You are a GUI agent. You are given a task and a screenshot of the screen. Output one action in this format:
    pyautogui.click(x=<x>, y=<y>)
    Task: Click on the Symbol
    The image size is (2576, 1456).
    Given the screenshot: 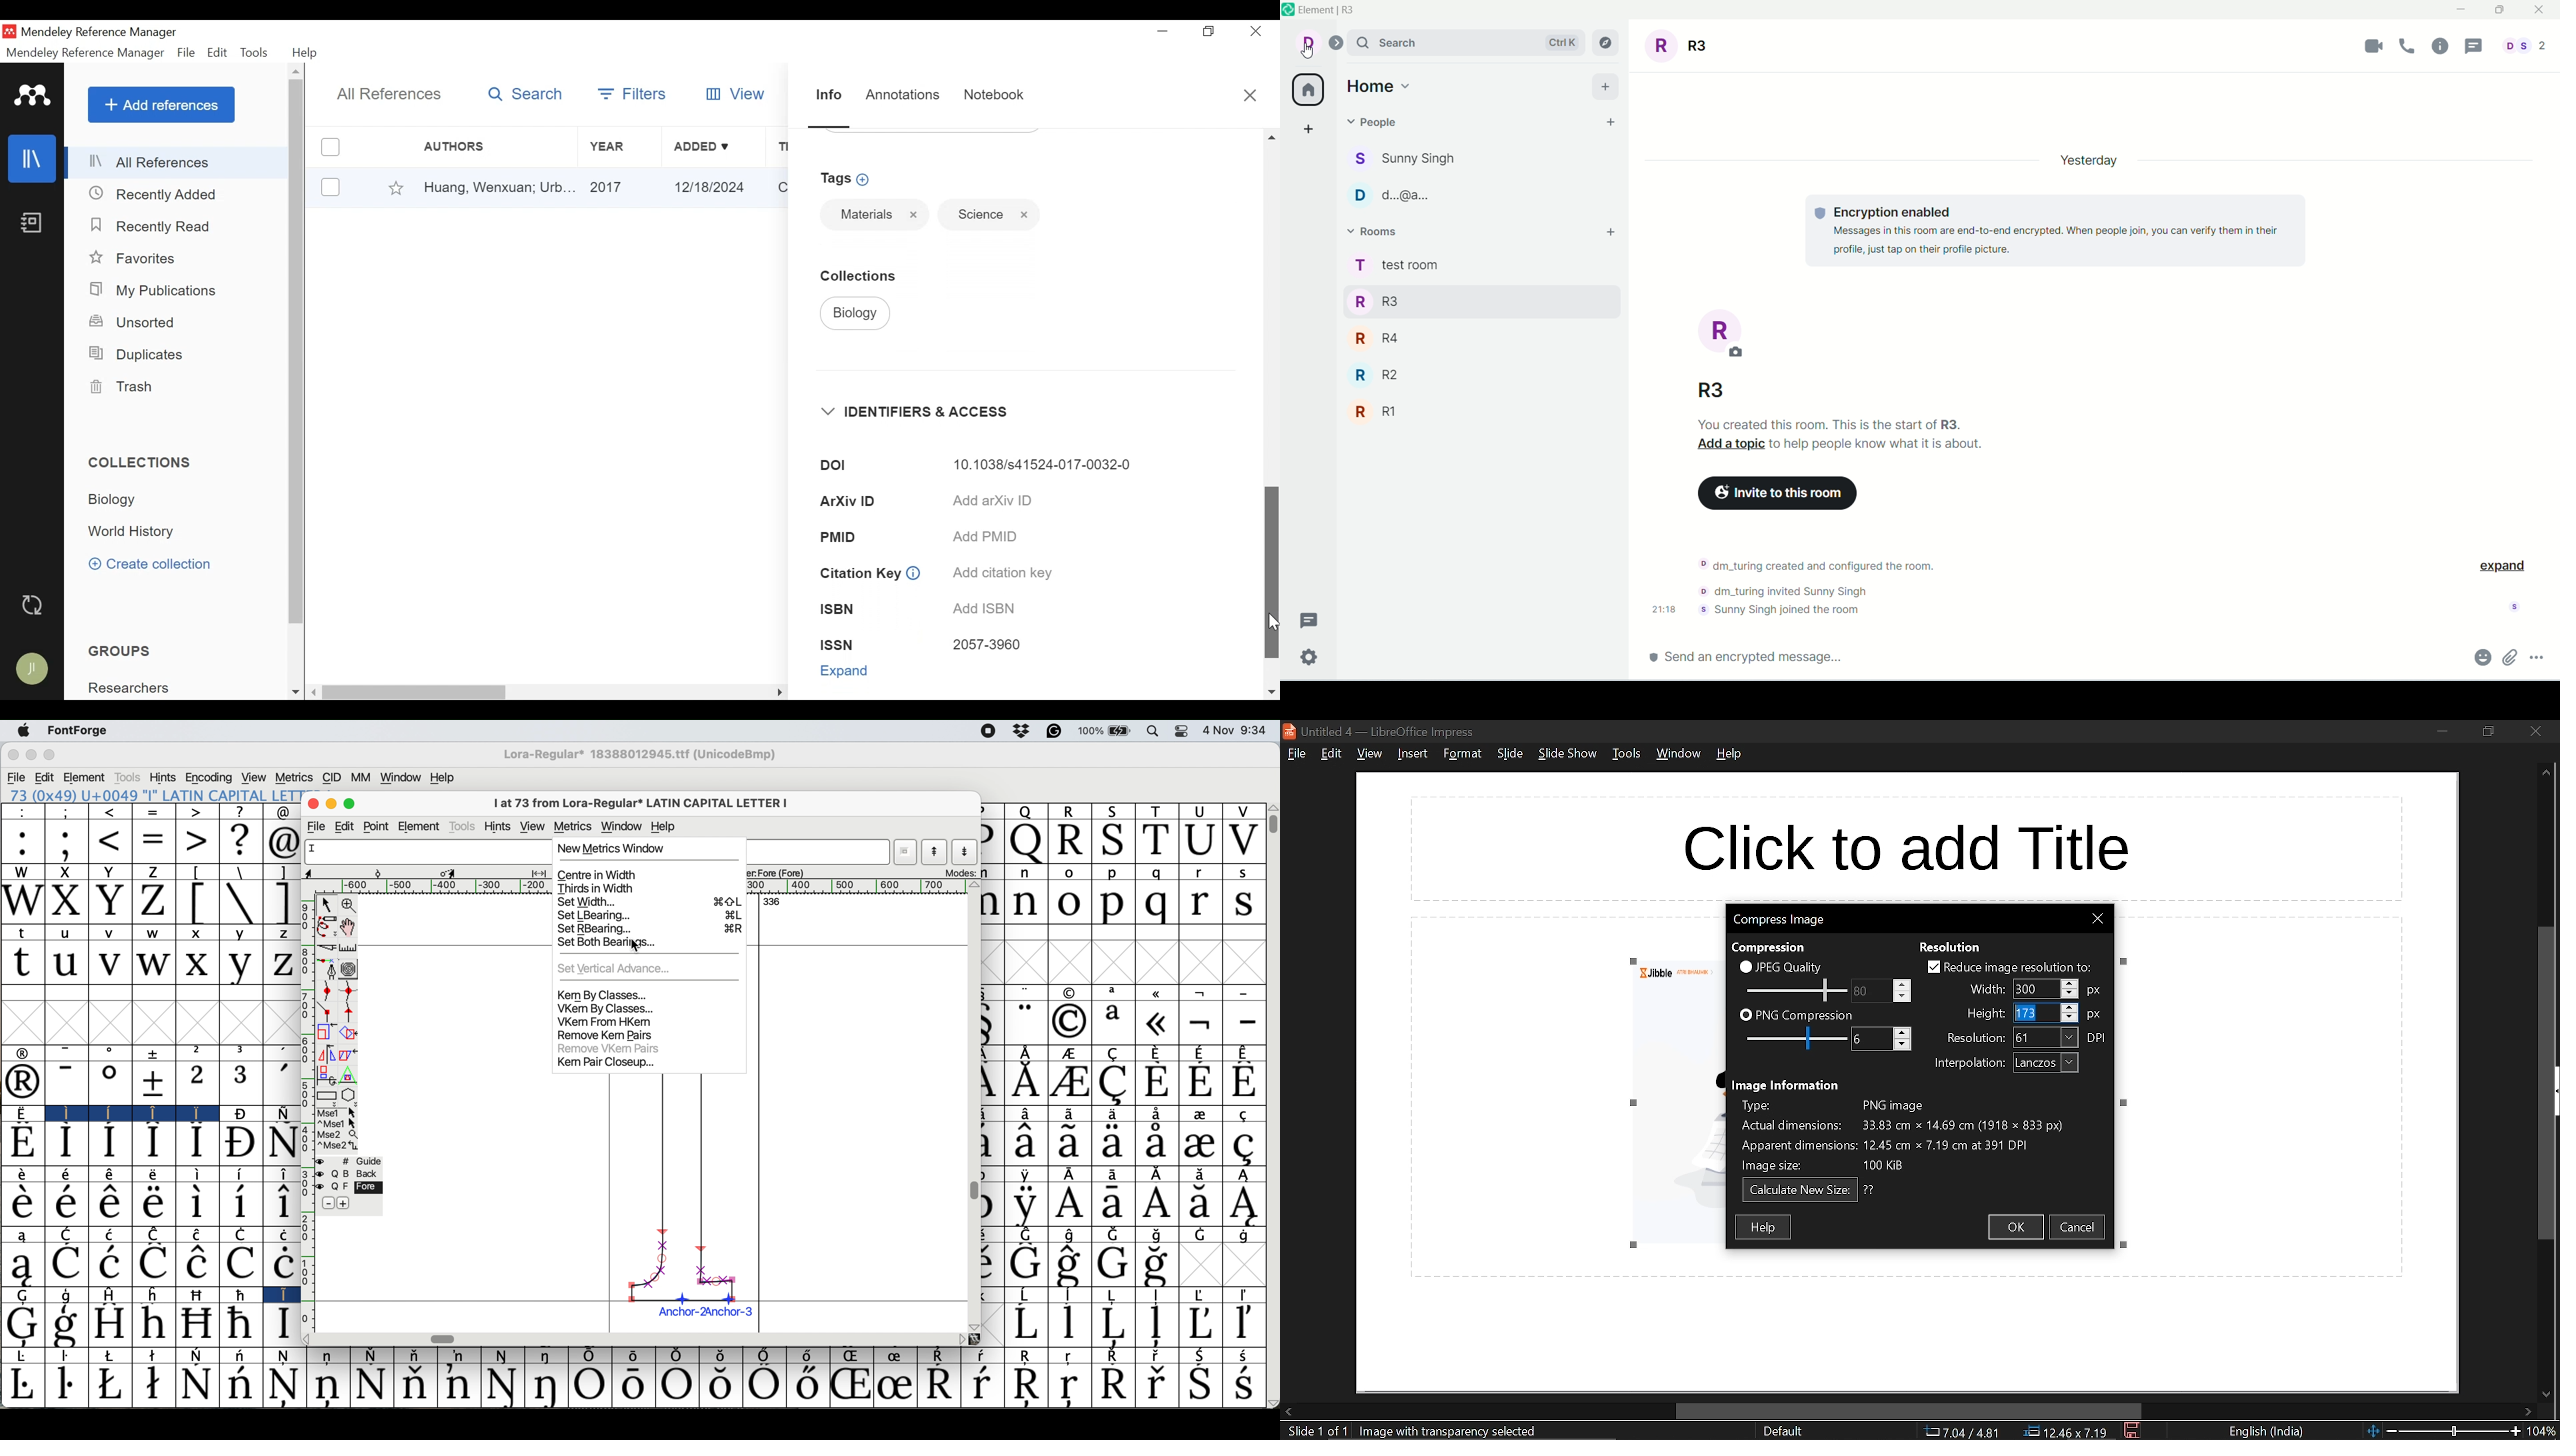 What is the action you would take?
    pyautogui.click(x=1071, y=1054)
    